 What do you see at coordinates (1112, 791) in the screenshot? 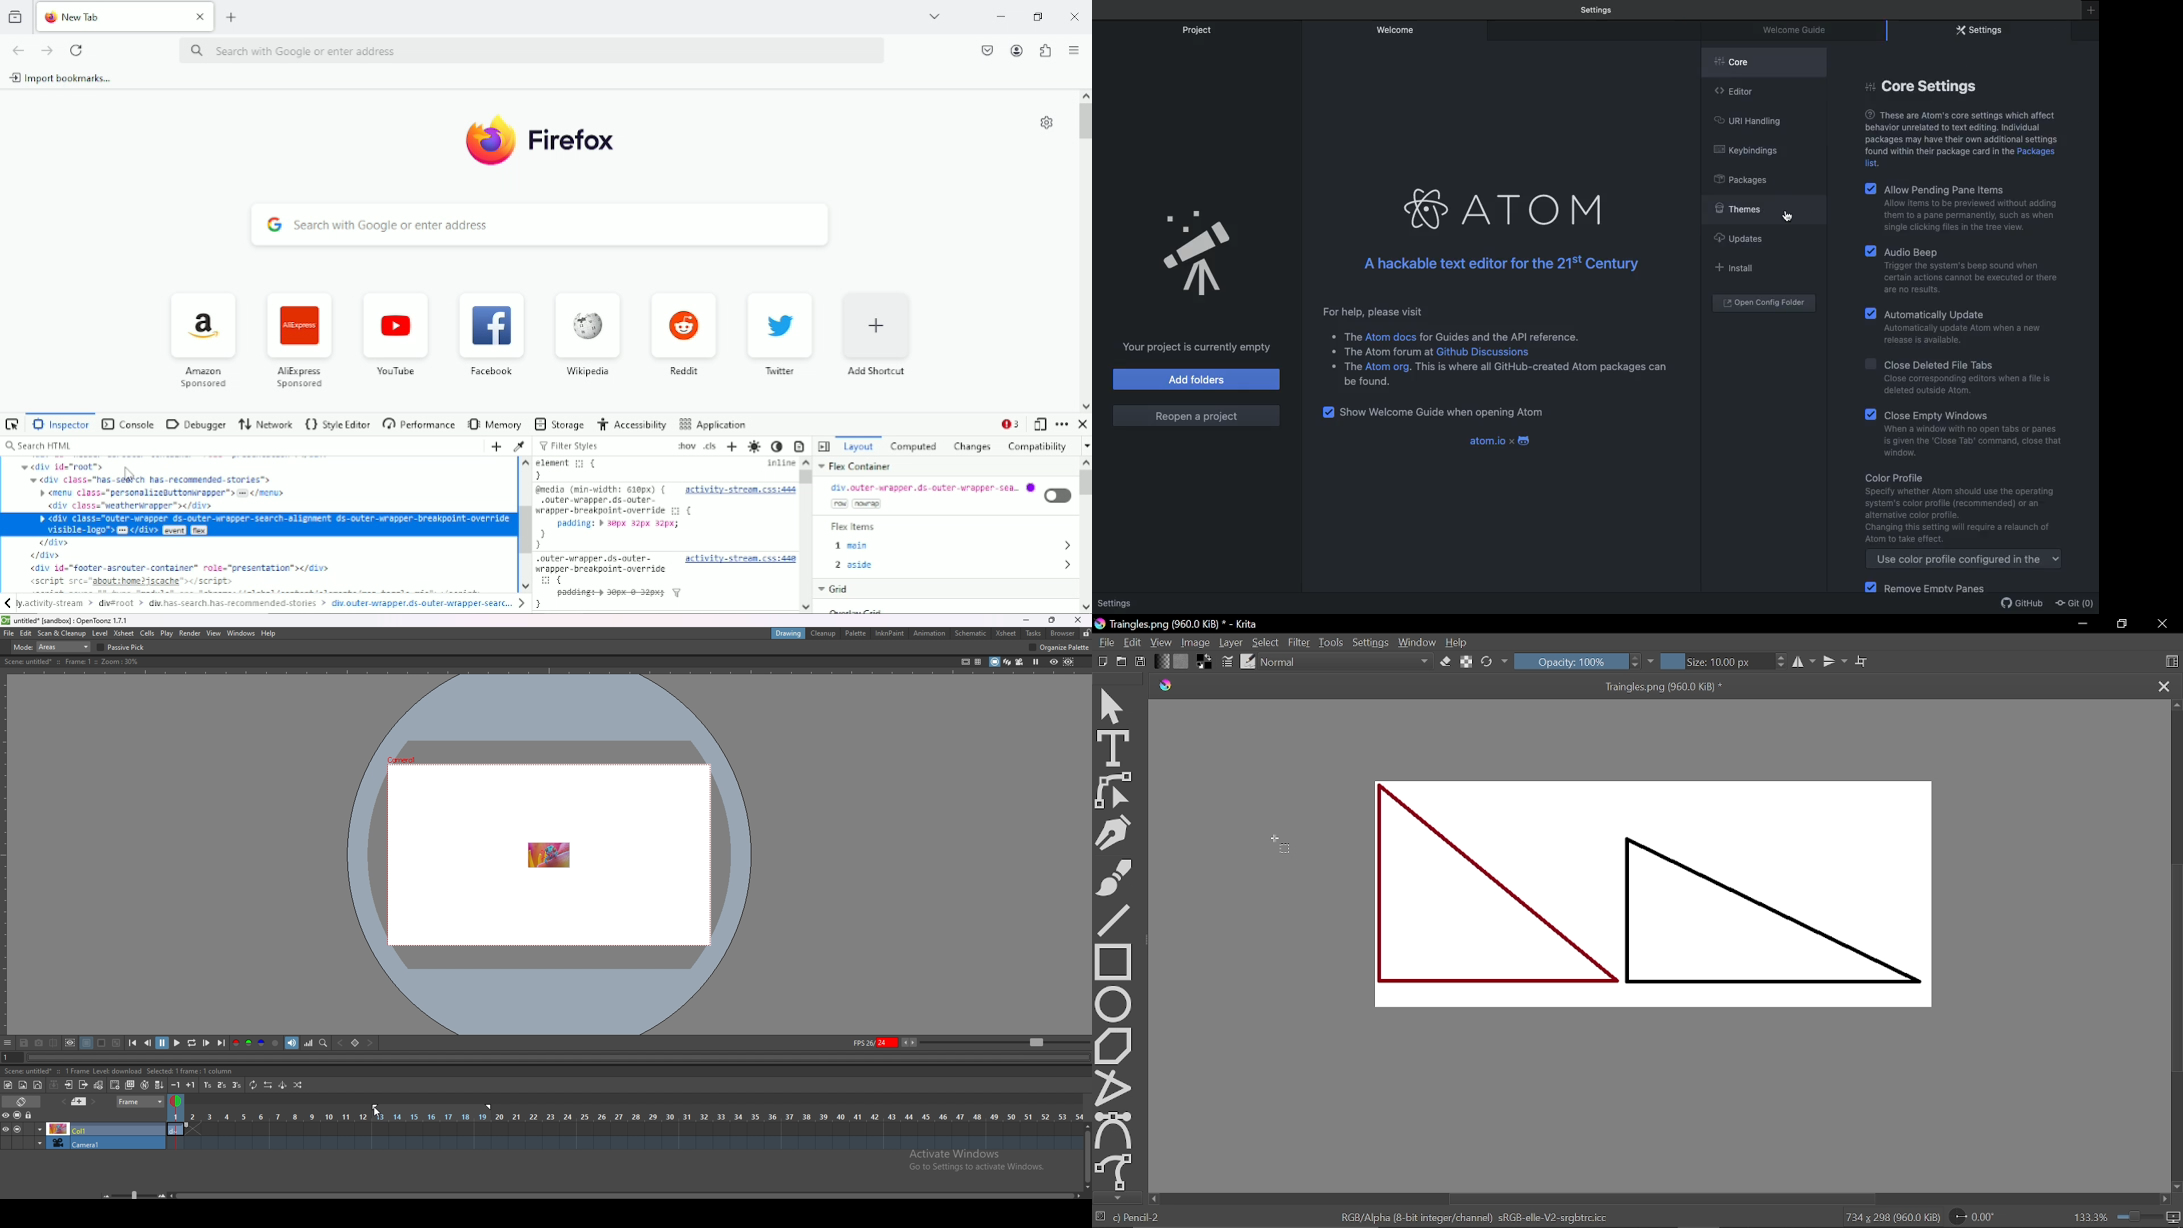
I see `Edit shapes tool` at bounding box center [1112, 791].